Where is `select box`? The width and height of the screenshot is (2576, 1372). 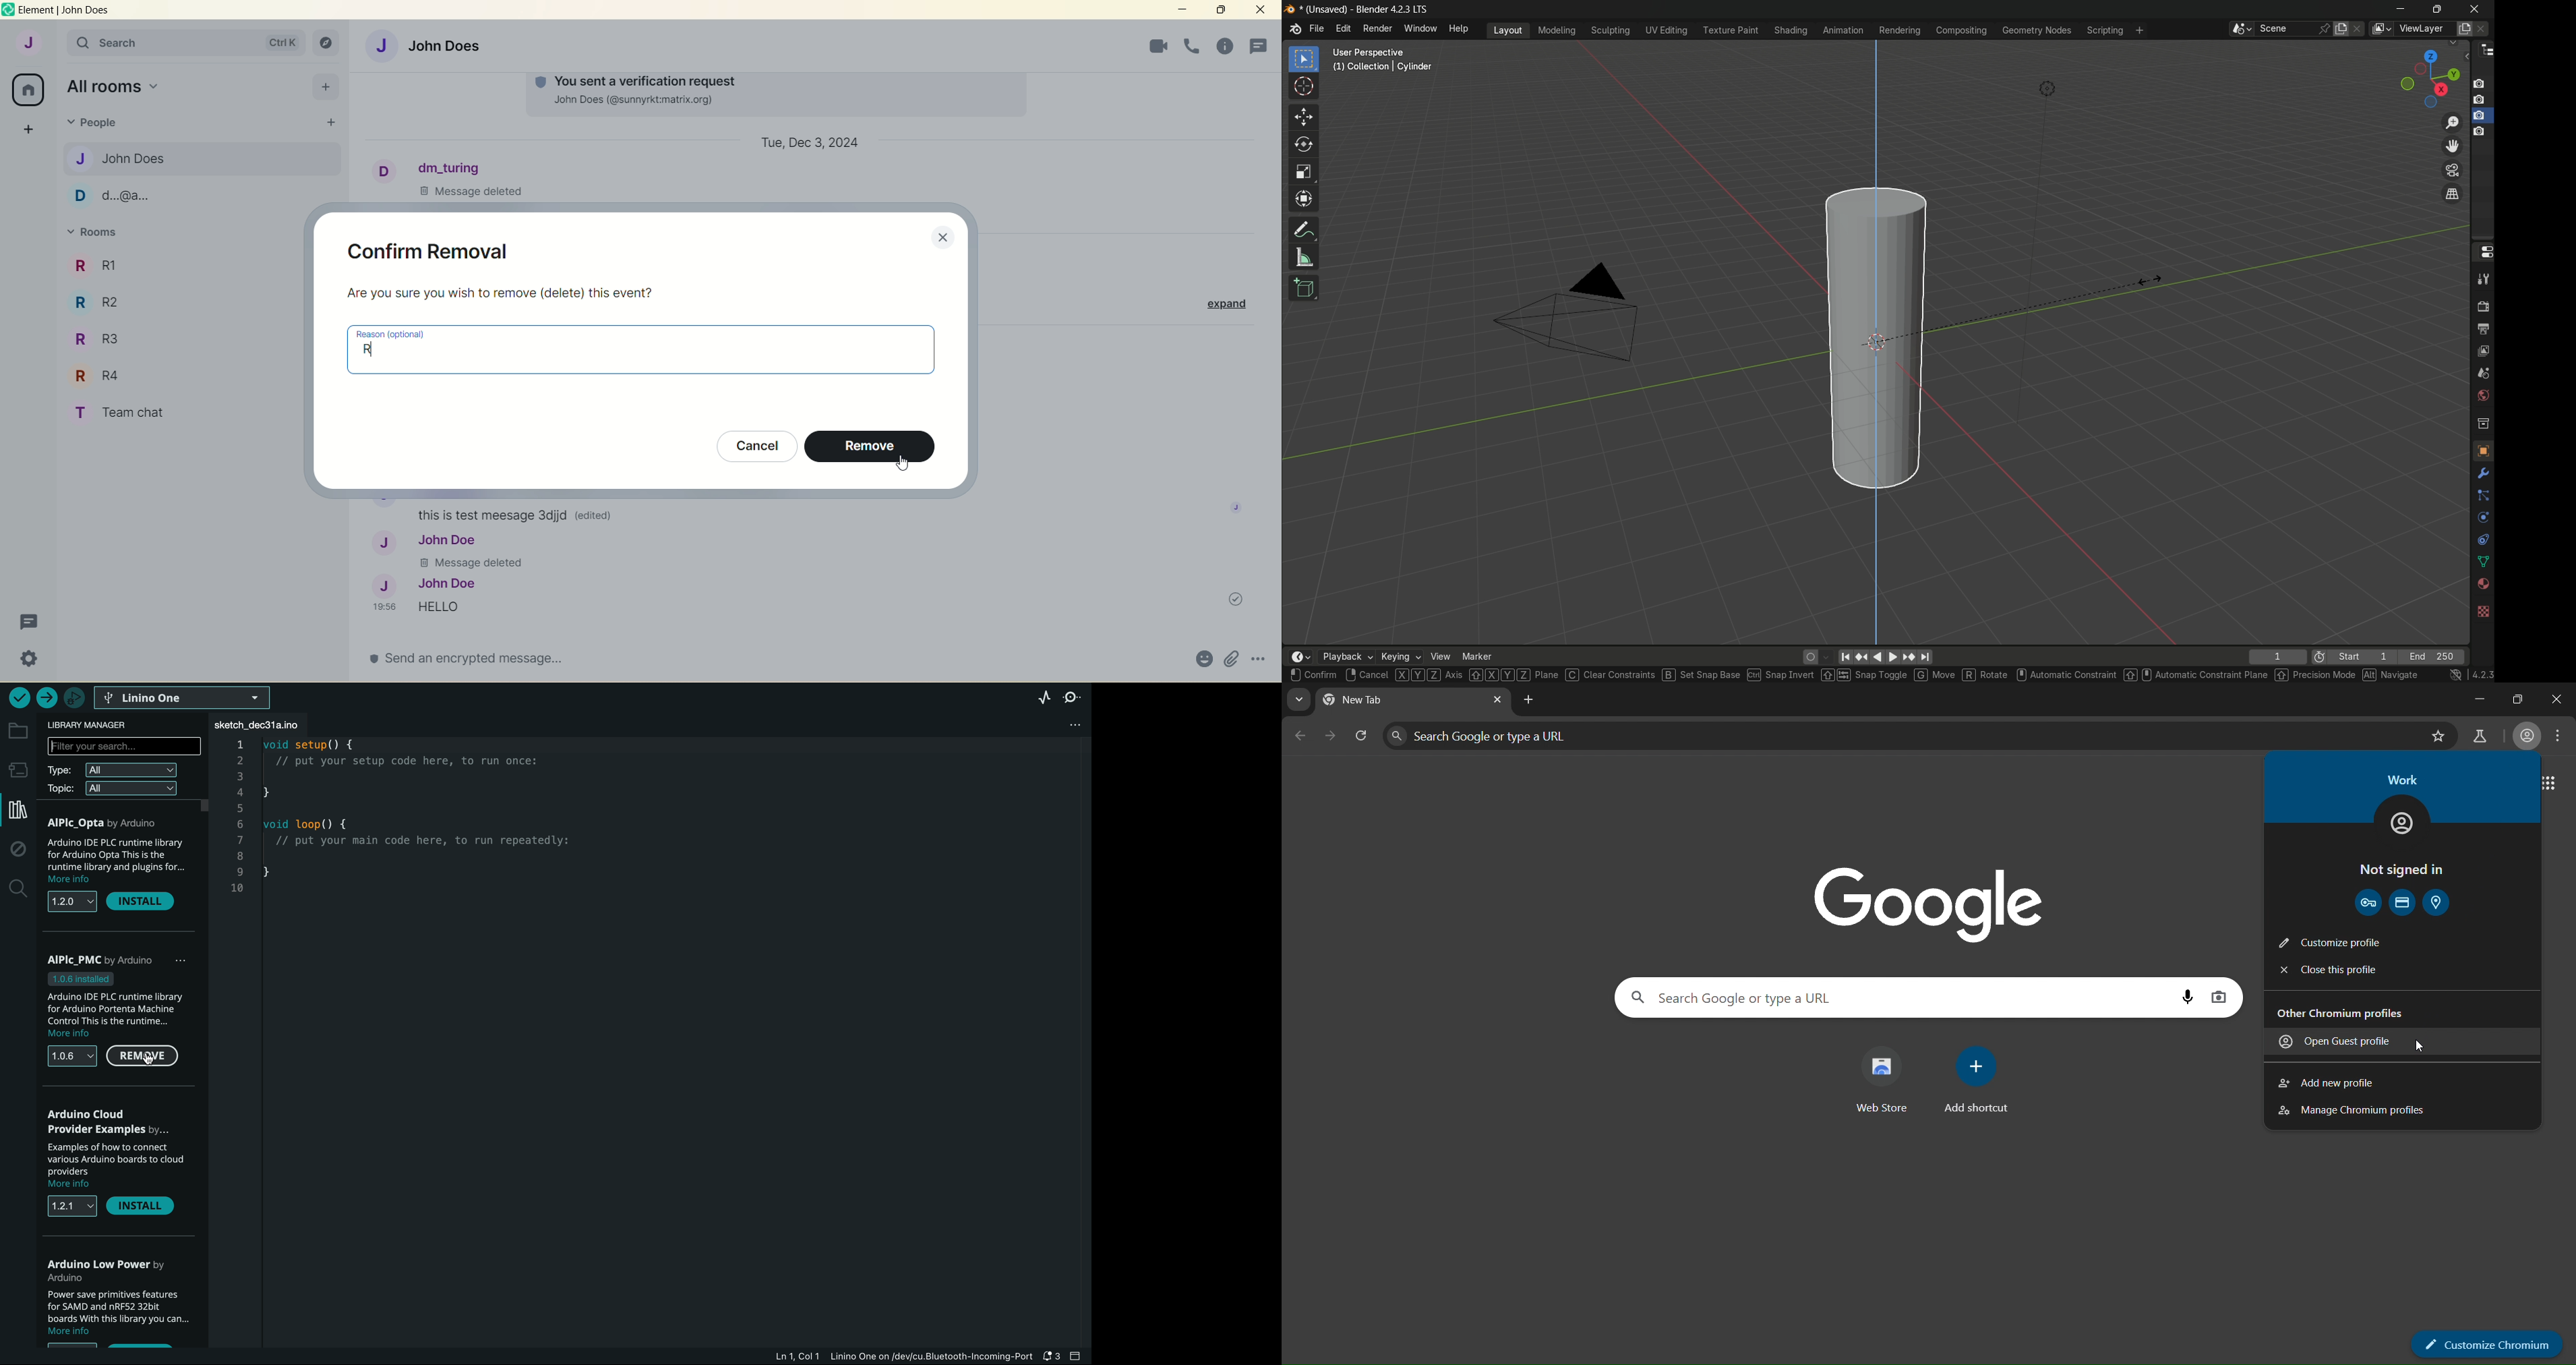
select box is located at coordinates (1306, 59).